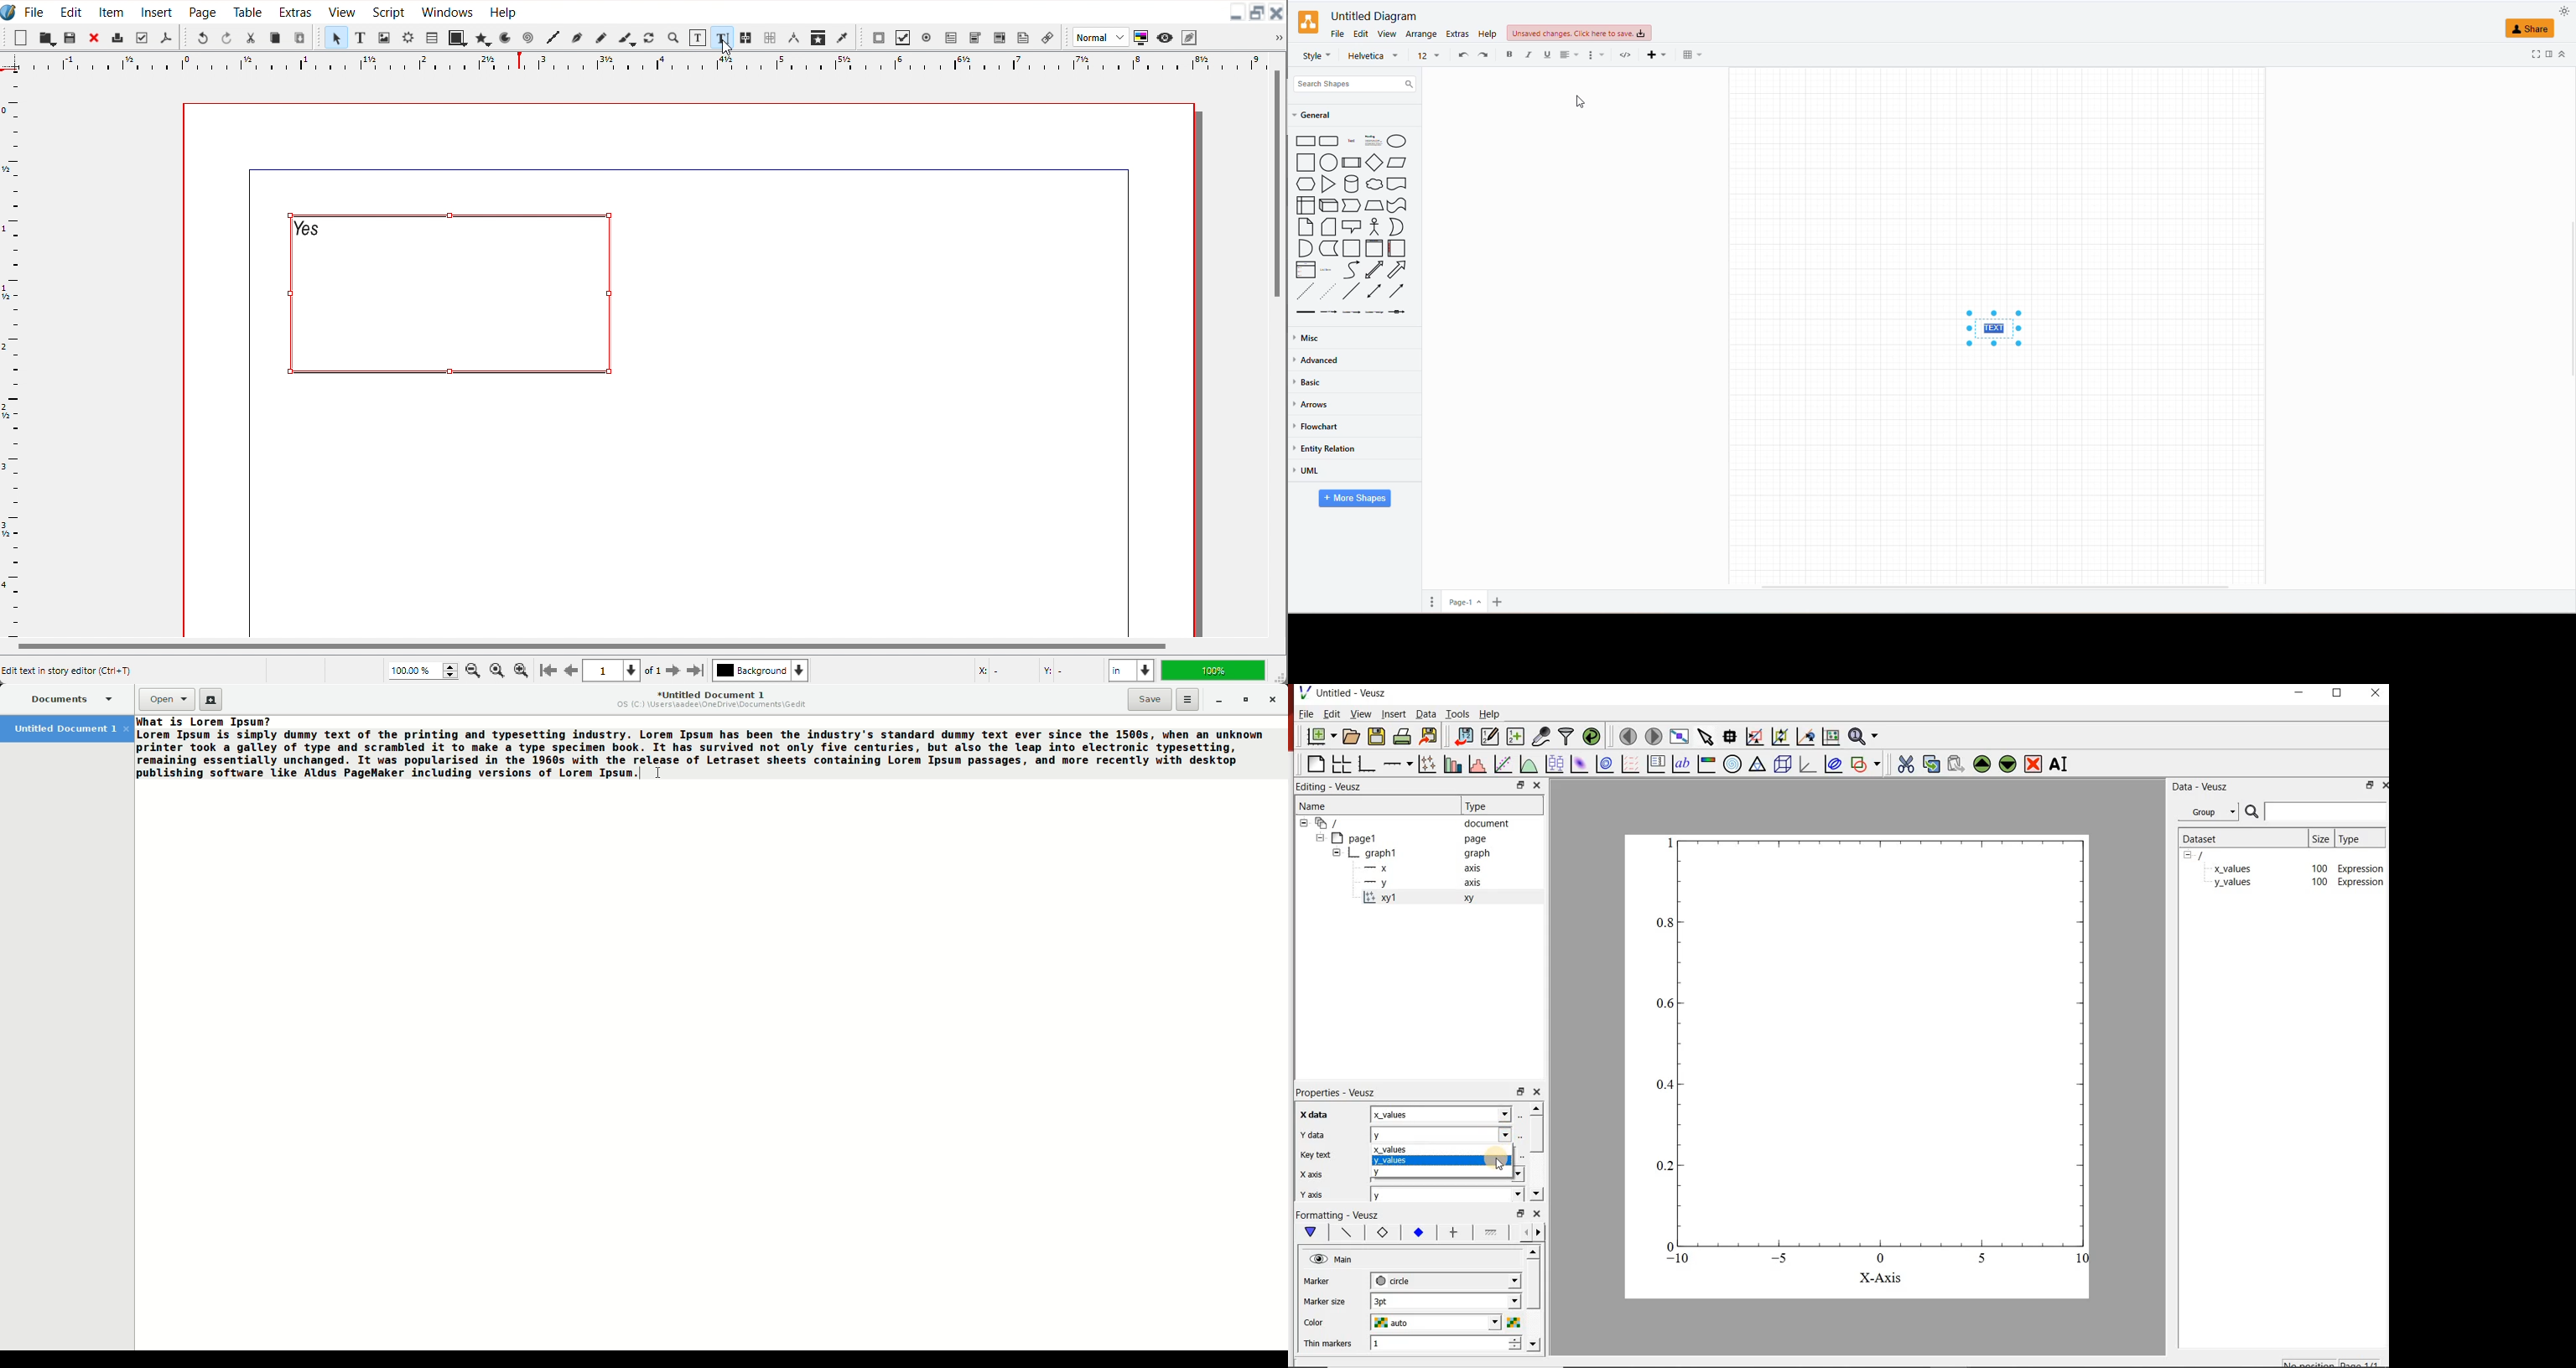  What do you see at coordinates (71, 39) in the screenshot?
I see `Open` at bounding box center [71, 39].